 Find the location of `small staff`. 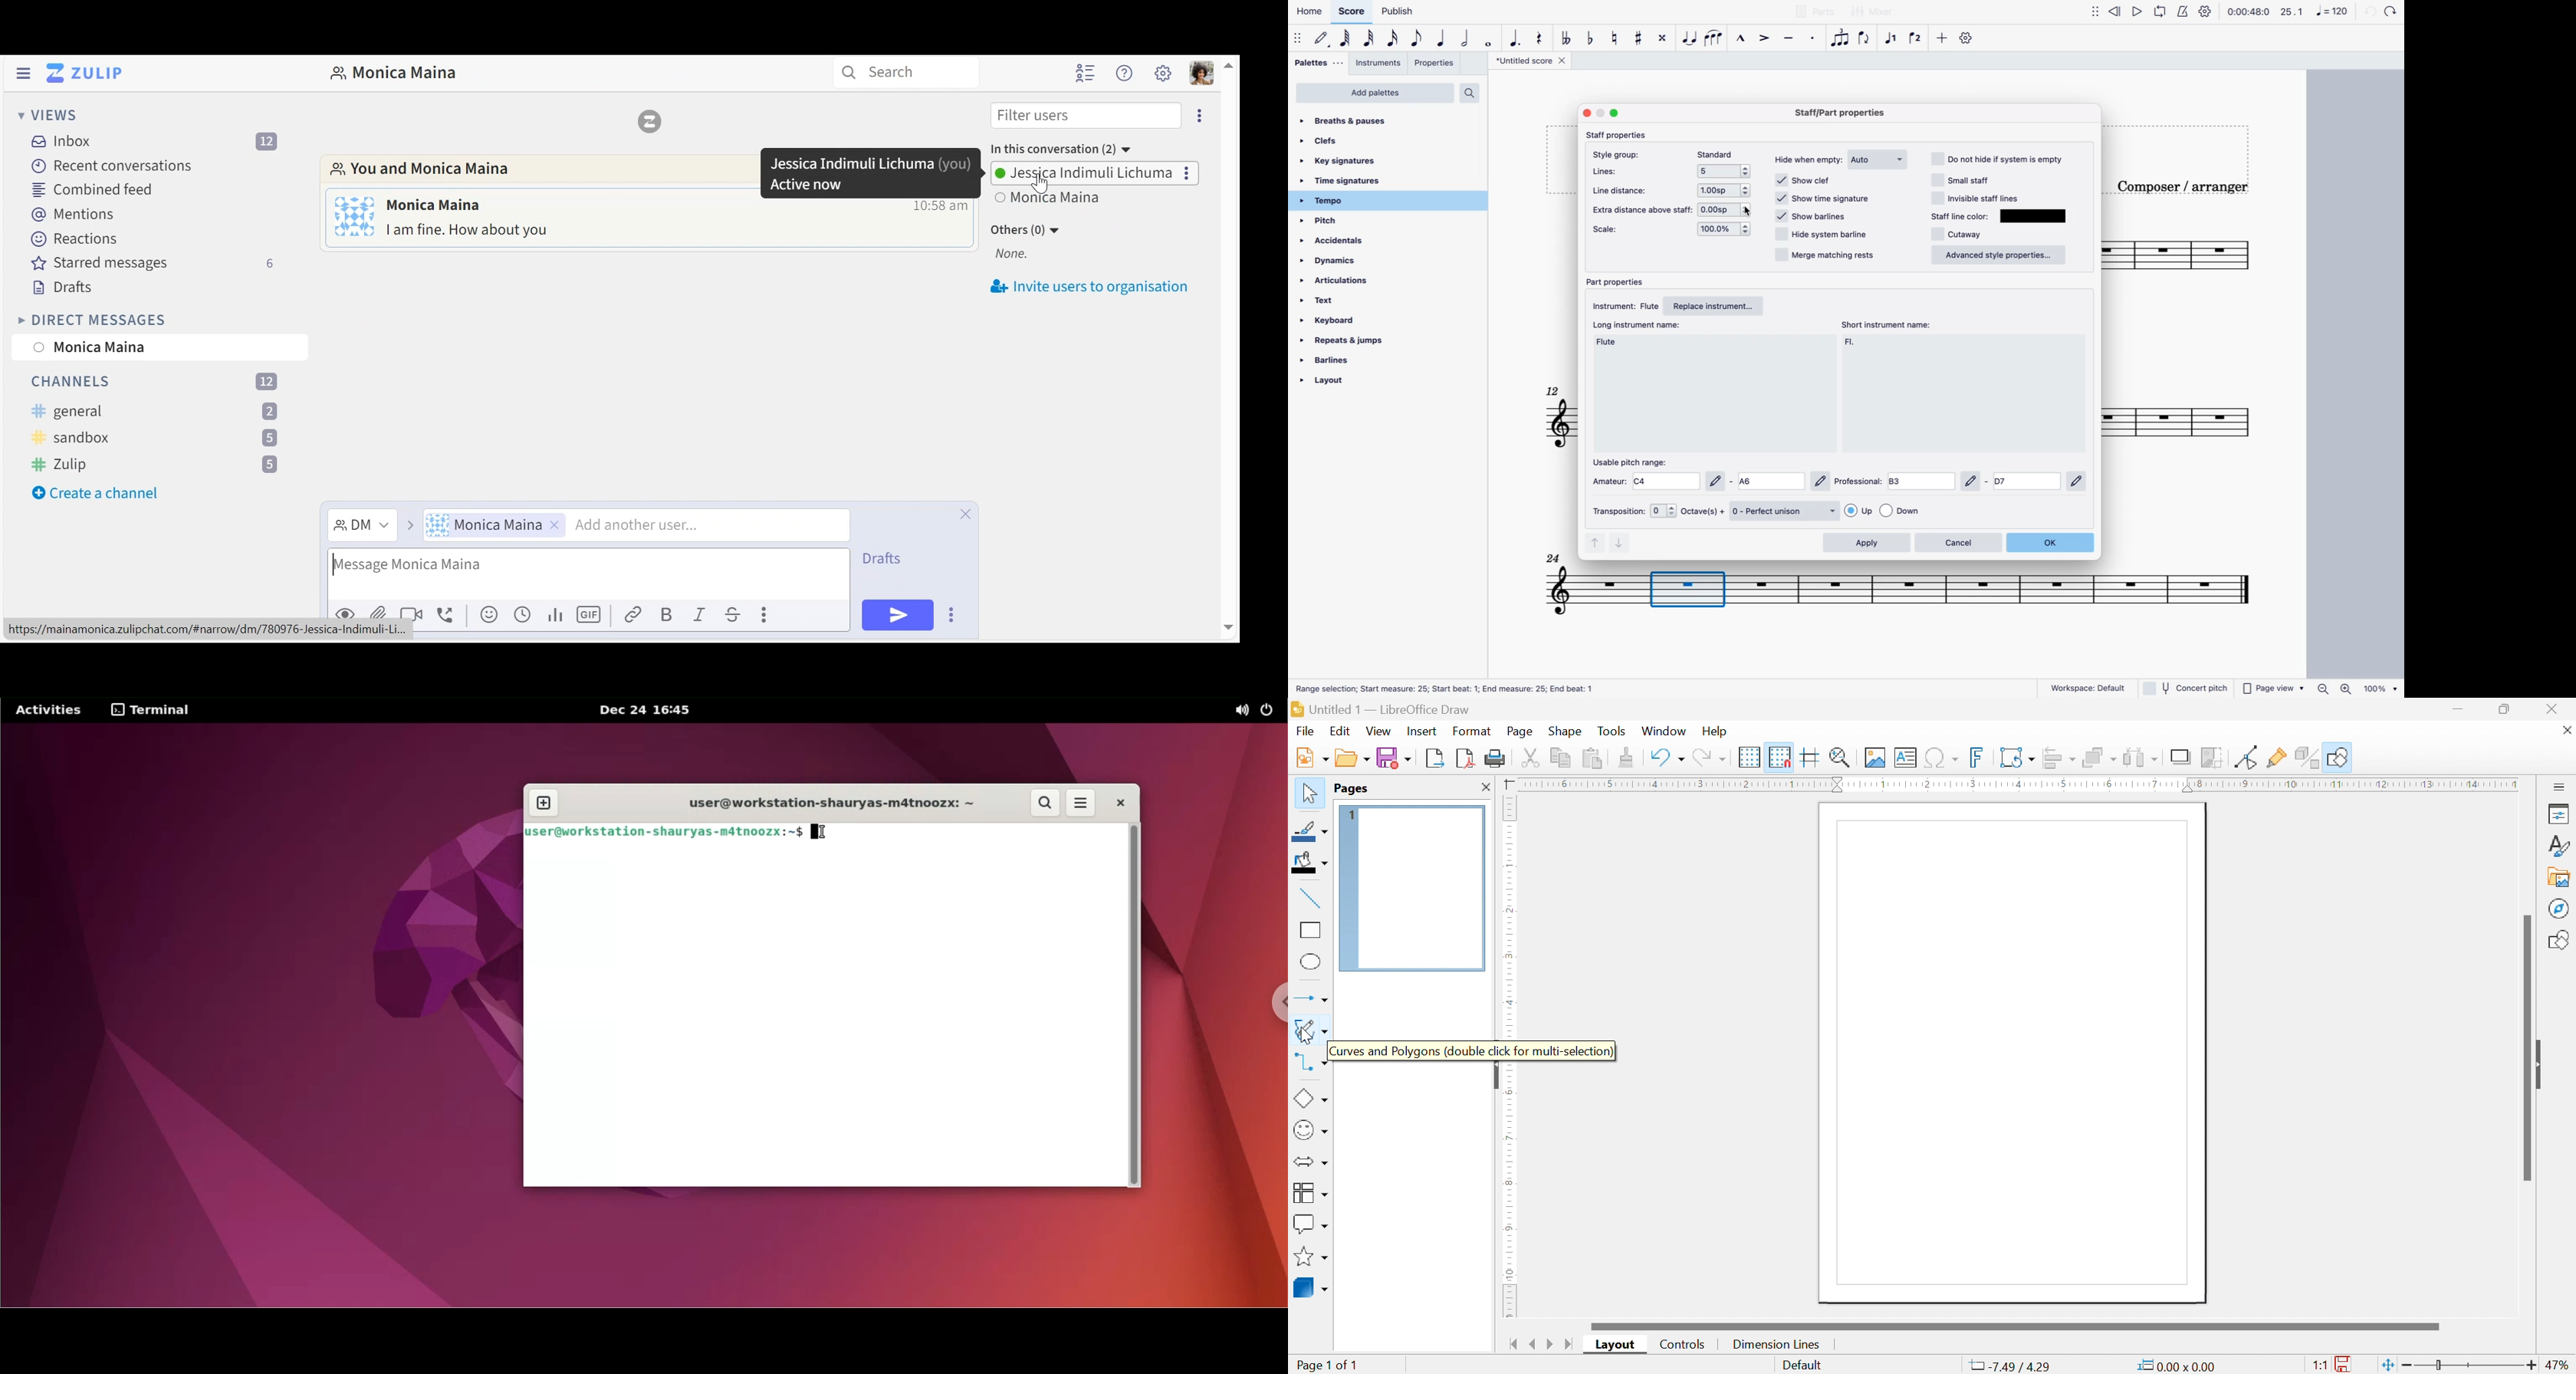

small staff is located at coordinates (1973, 179).